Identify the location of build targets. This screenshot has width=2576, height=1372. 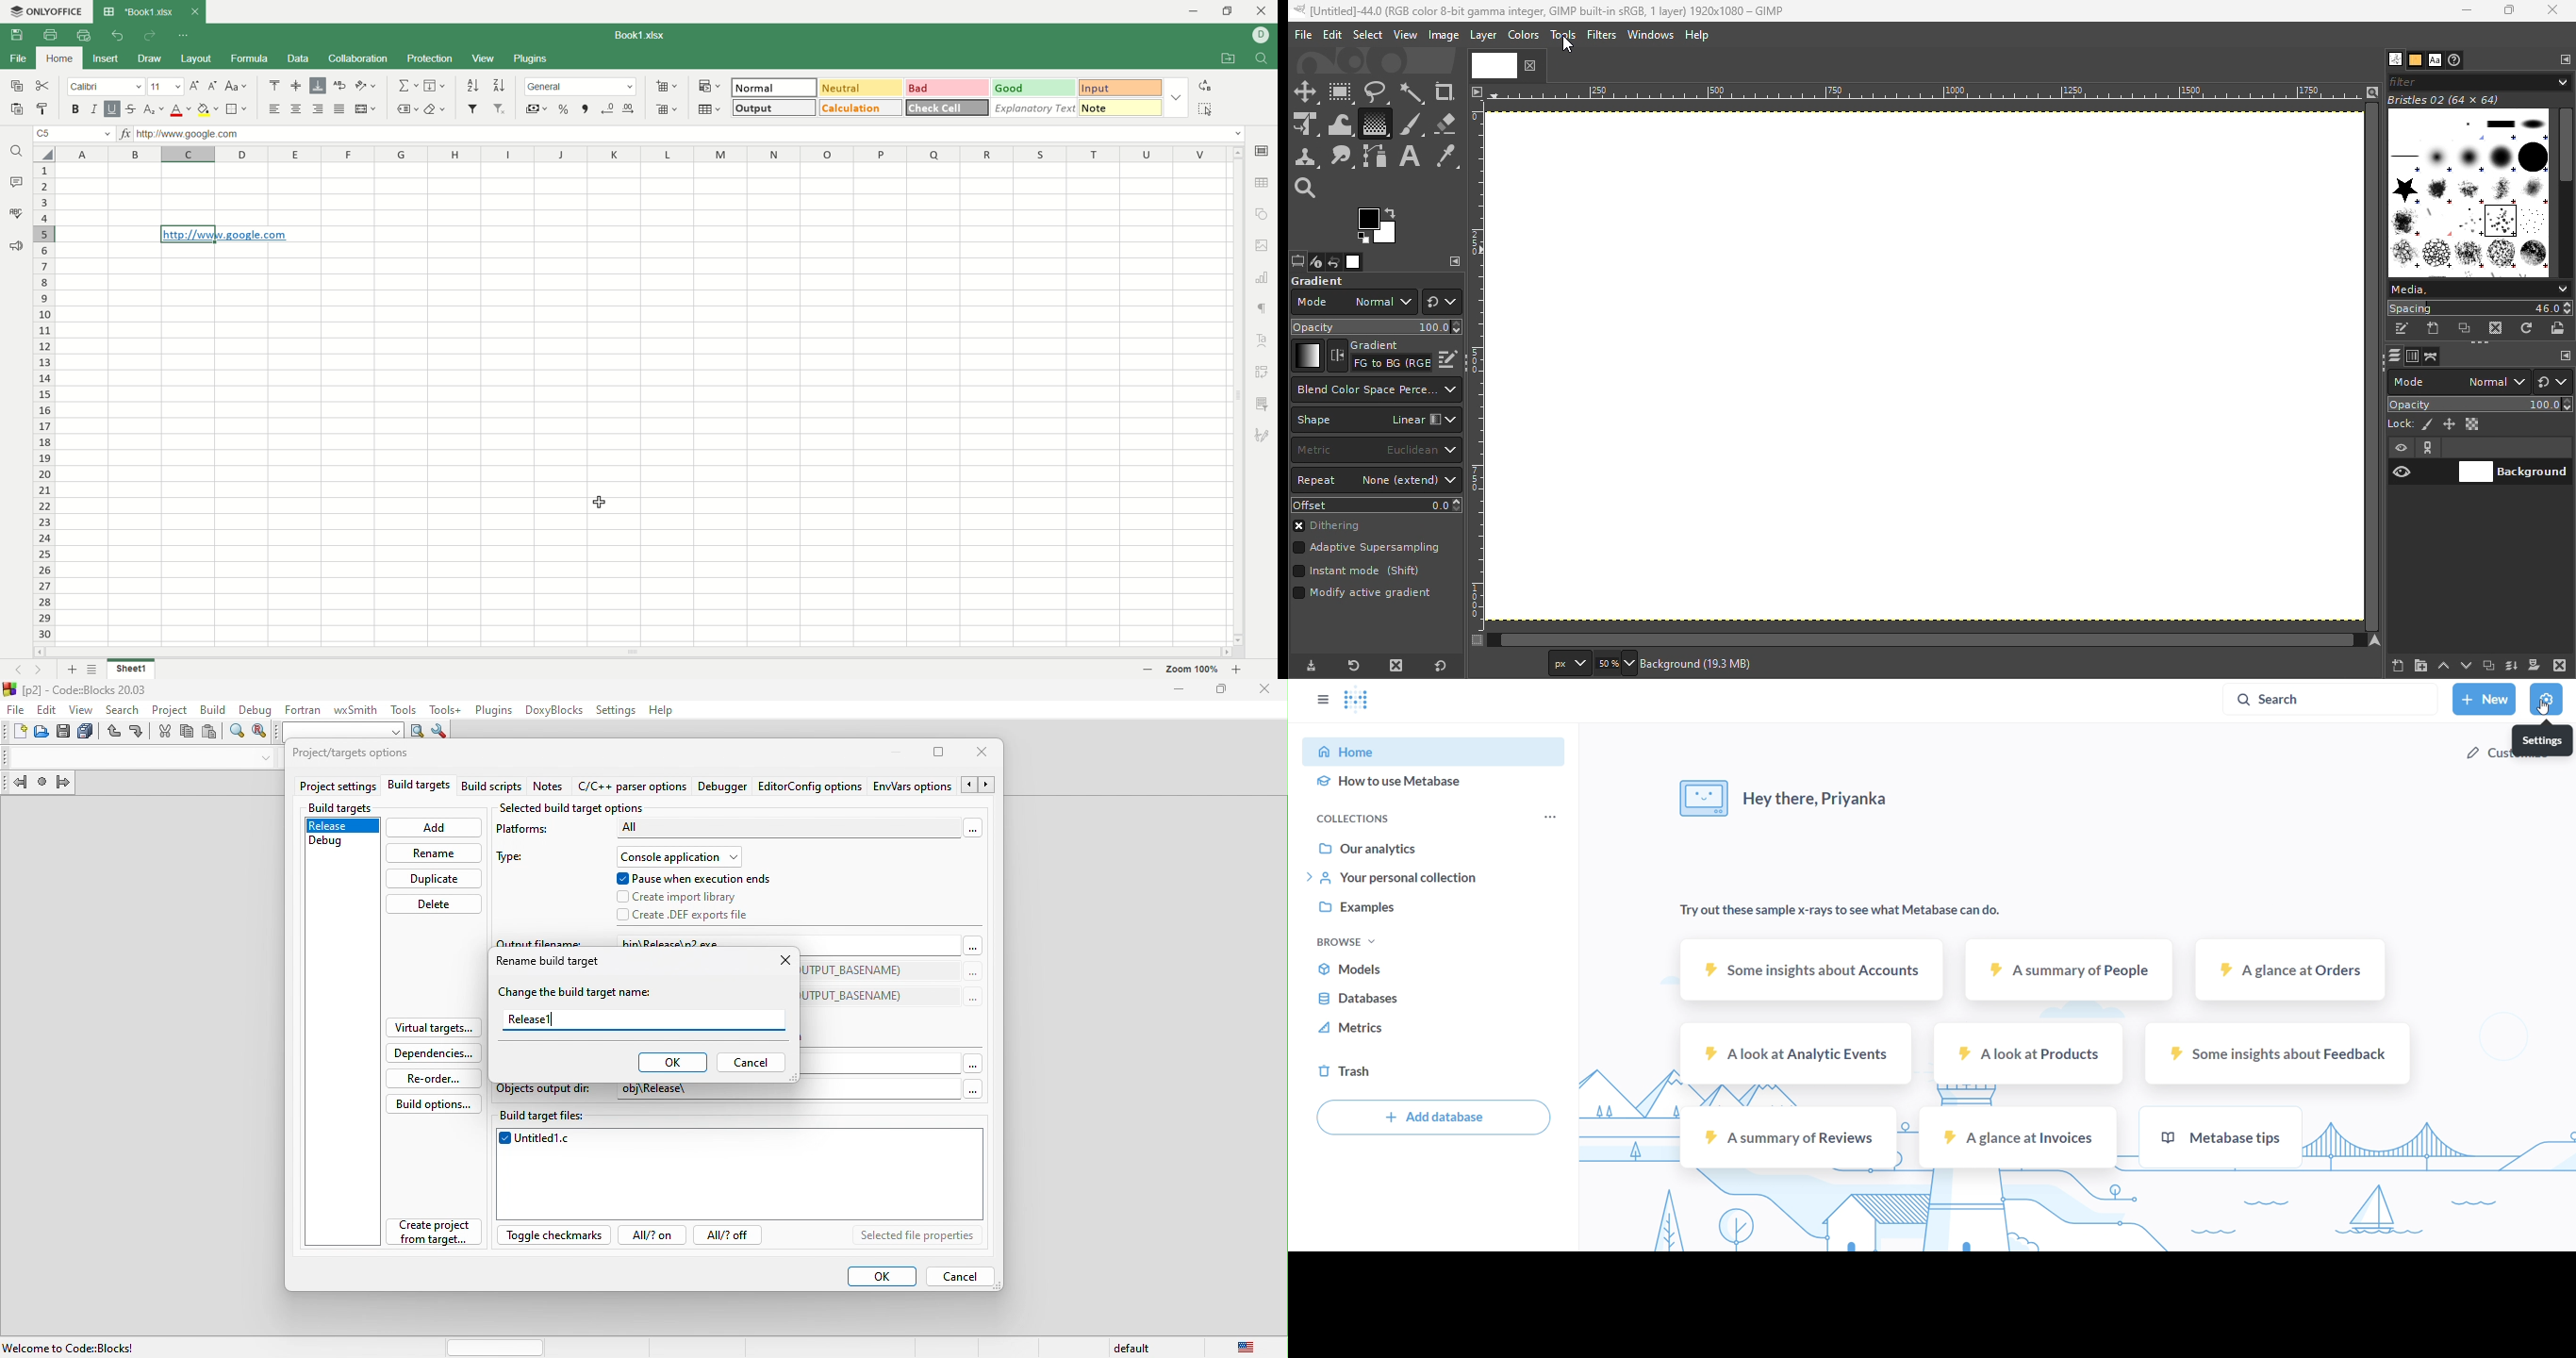
(342, 808).